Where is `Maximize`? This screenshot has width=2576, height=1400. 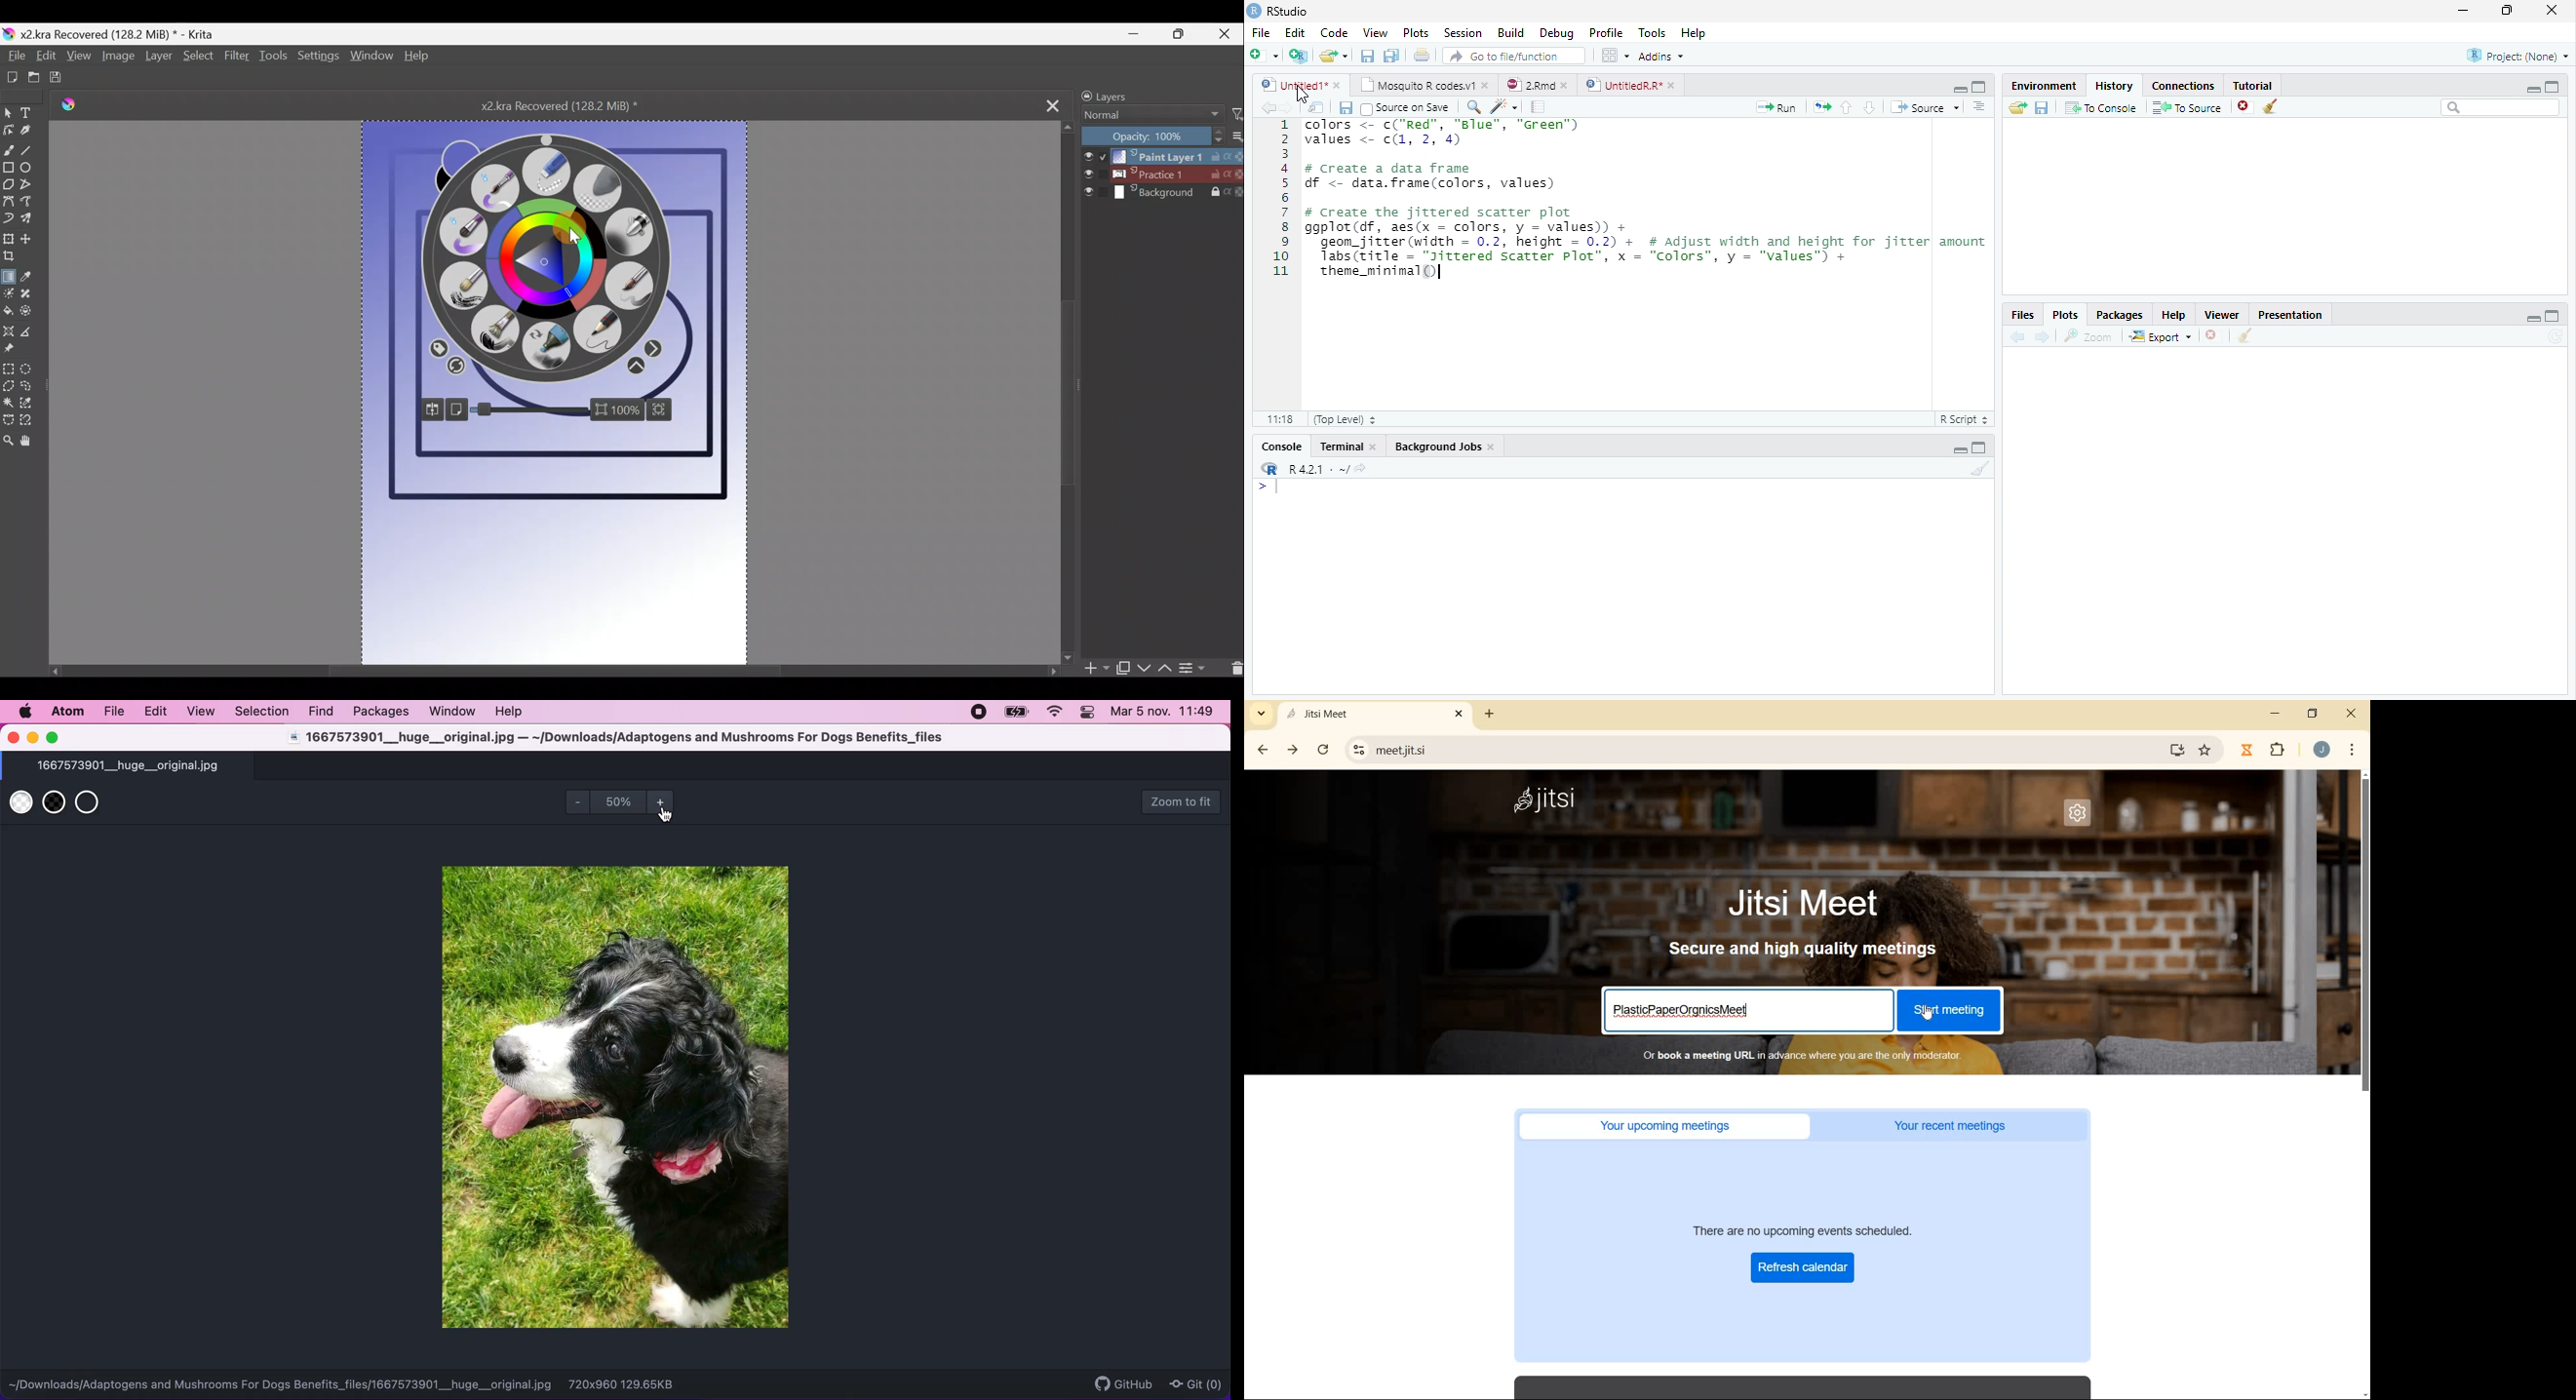 Maximize is located at coordinates (2553, 316).